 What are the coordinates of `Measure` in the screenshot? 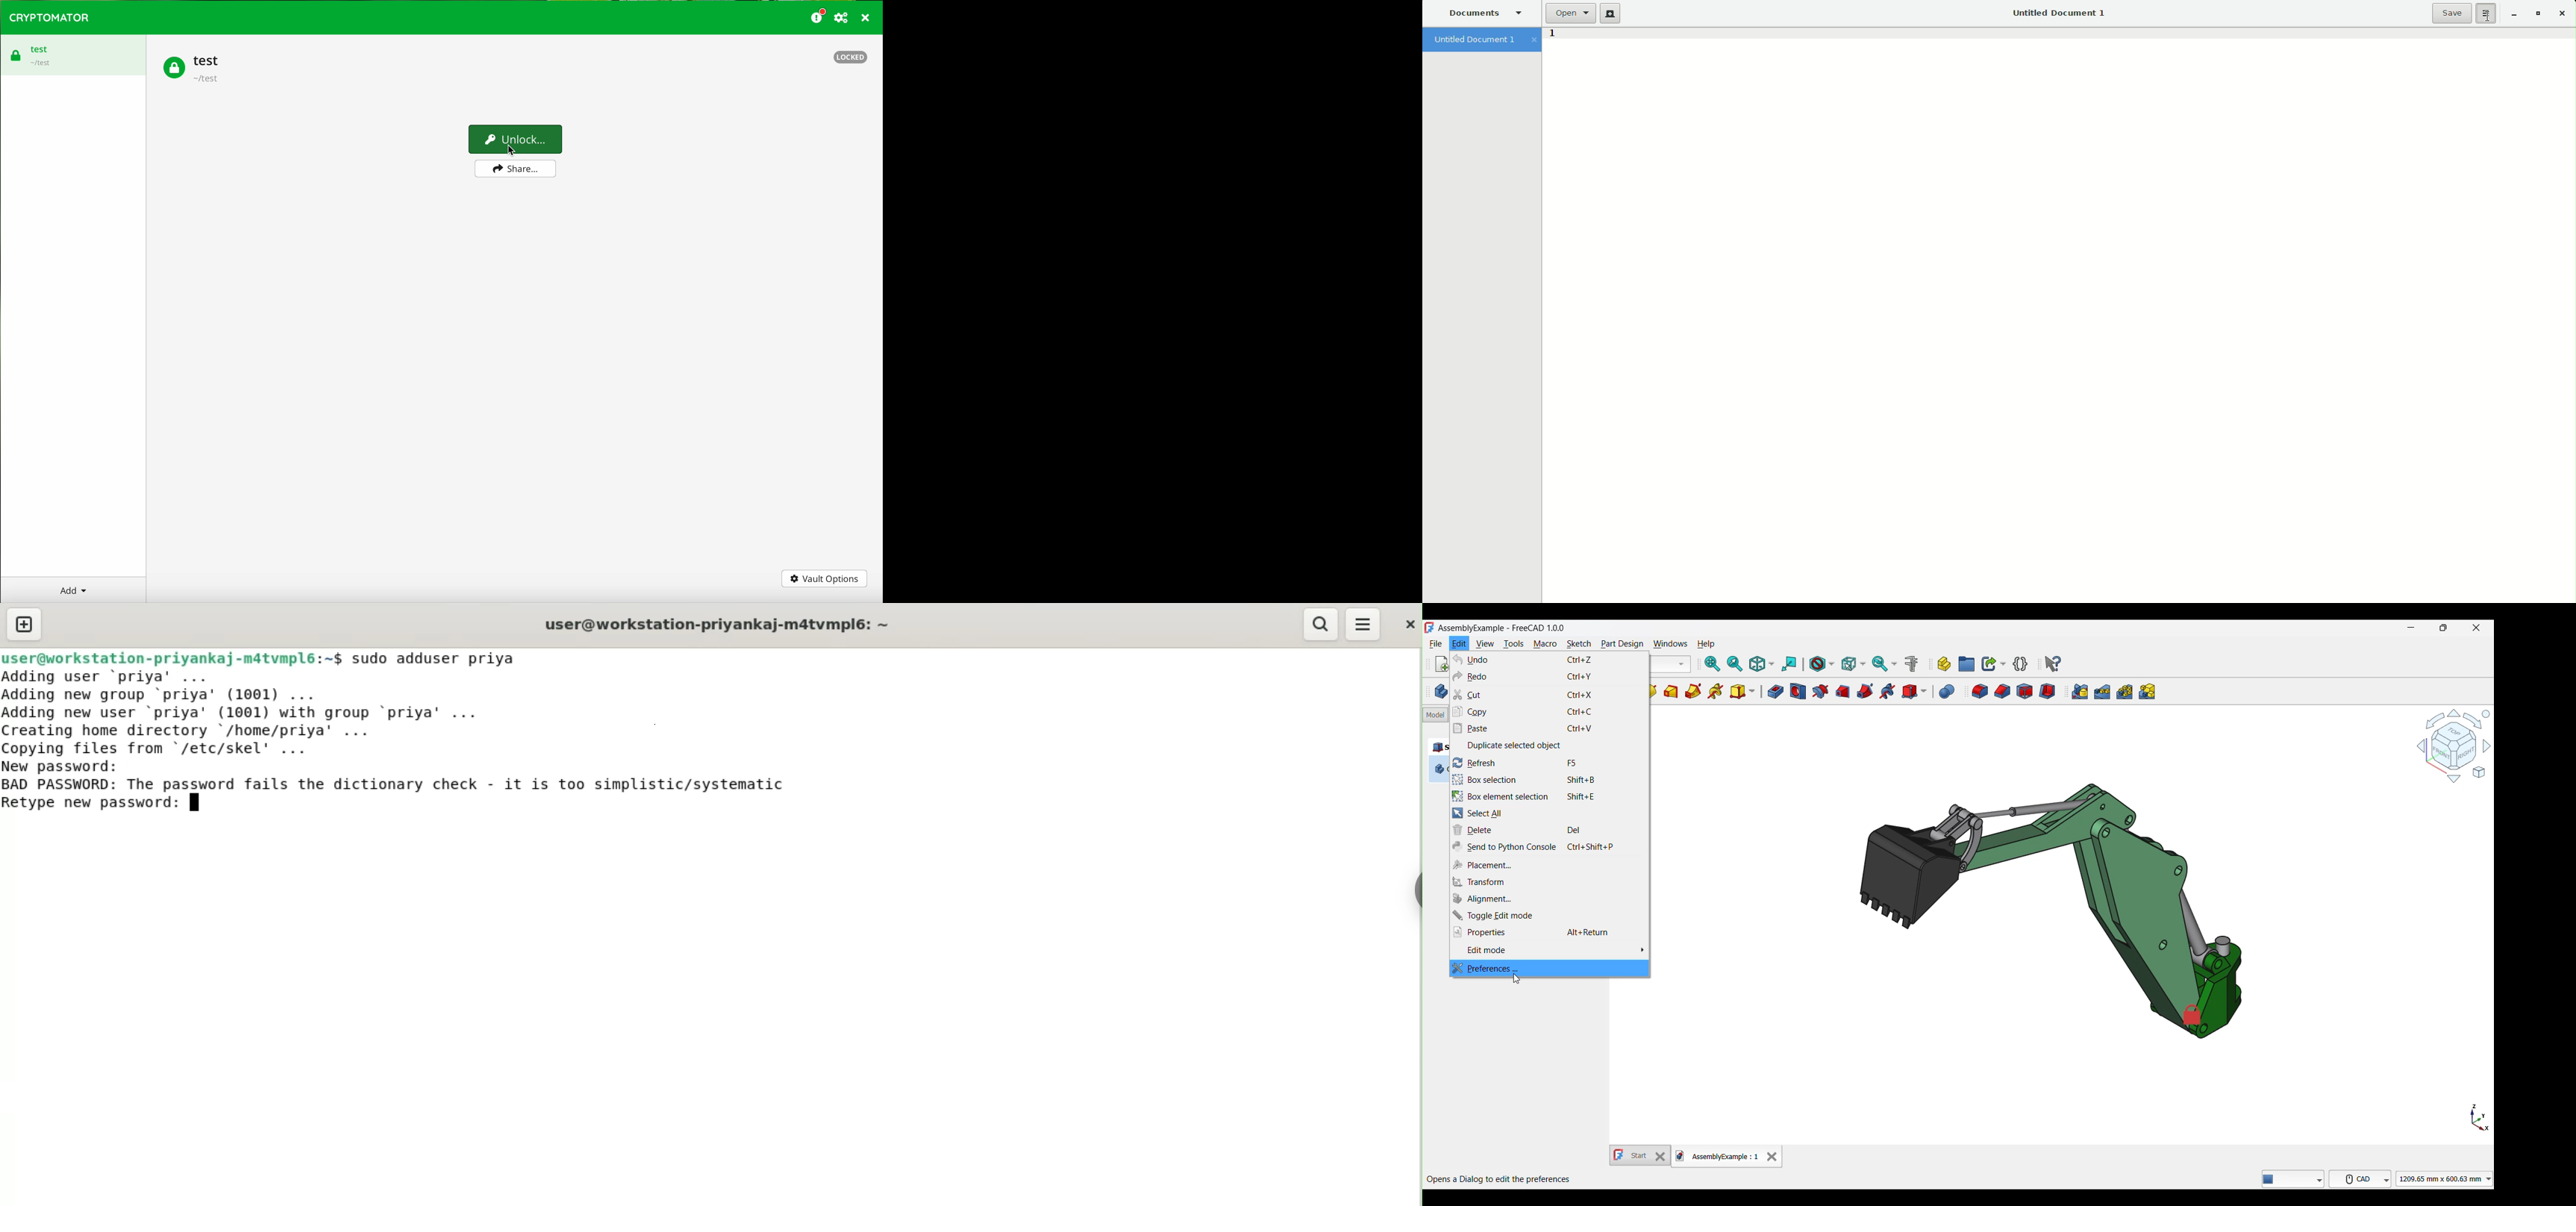 It's located at (1911, 664).